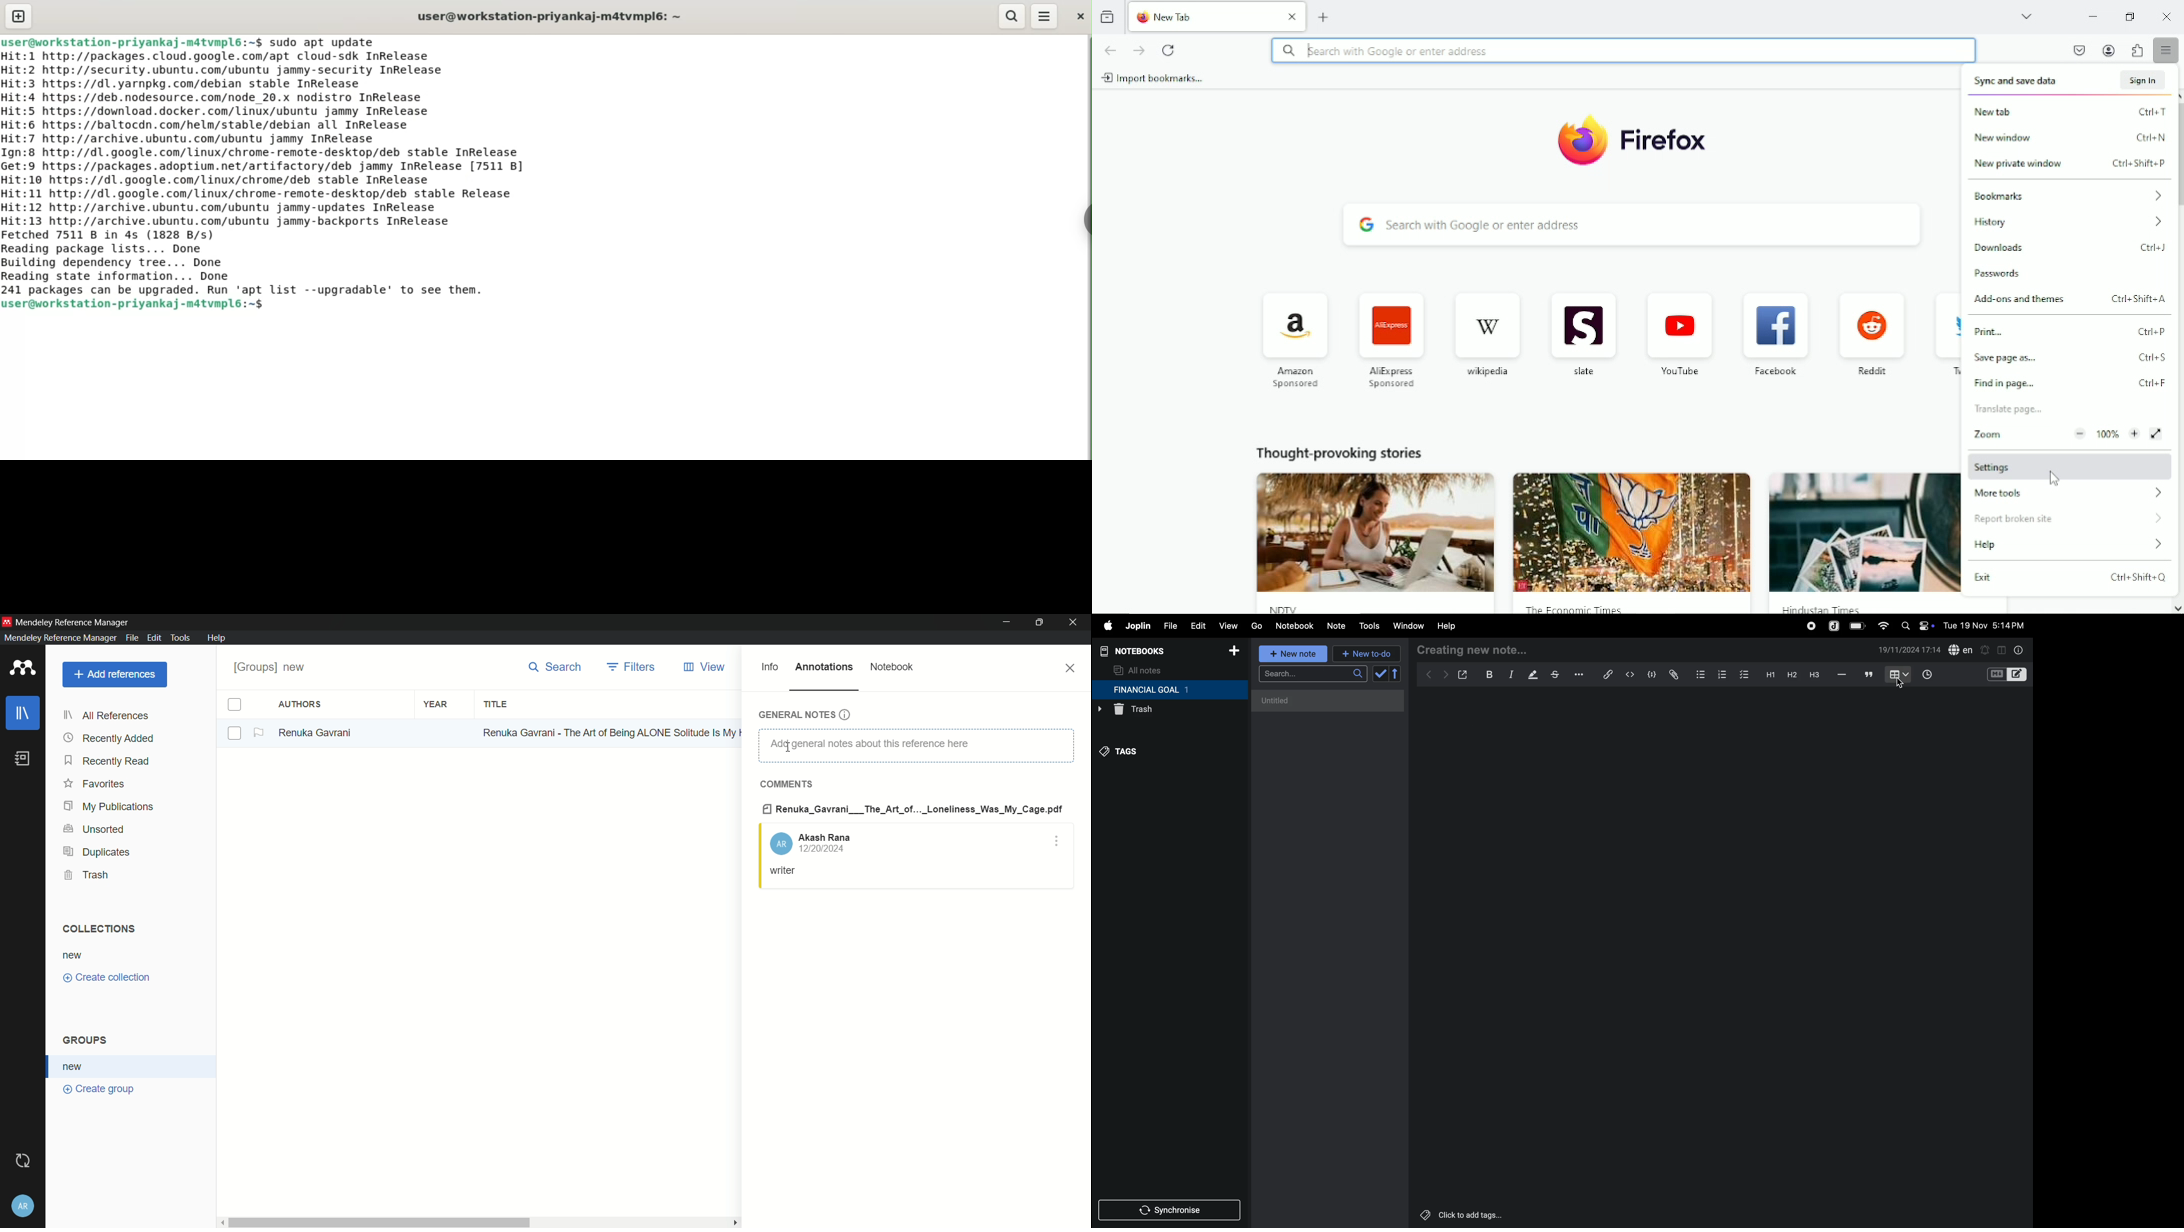 This screenshot has height=1232, width=2184. I want to click on scrollbar, so click(377, 1221).